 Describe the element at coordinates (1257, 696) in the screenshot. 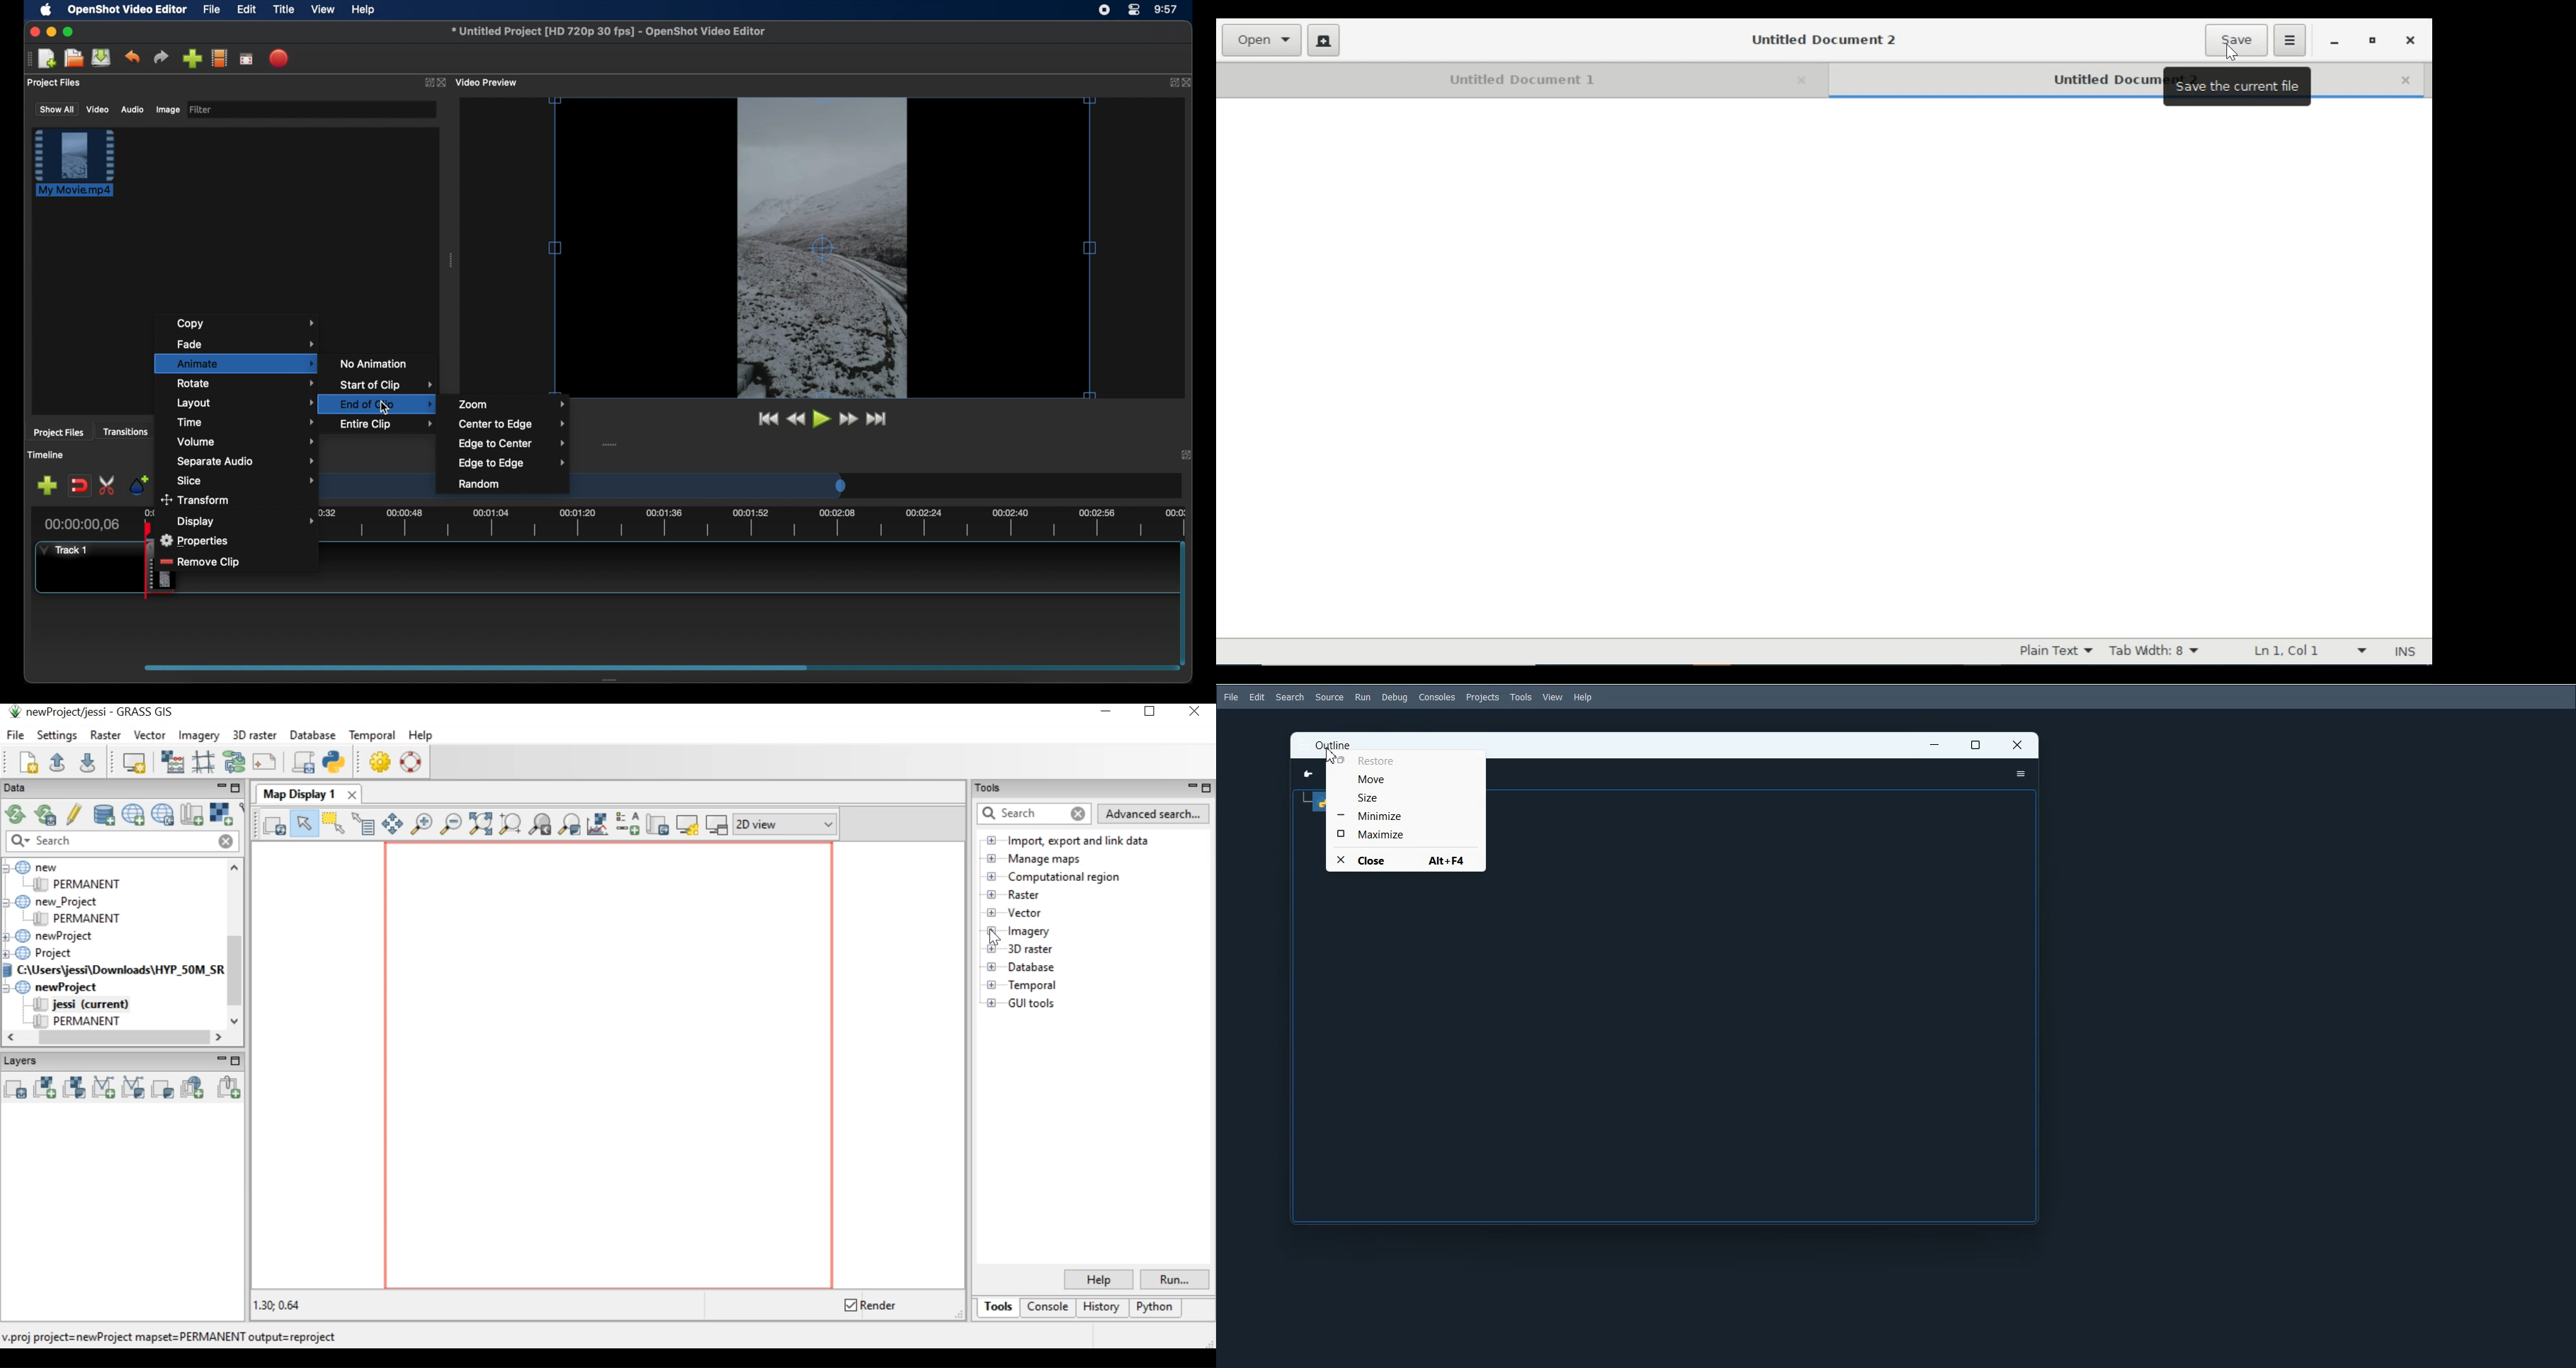

I see `Edit` at that location.